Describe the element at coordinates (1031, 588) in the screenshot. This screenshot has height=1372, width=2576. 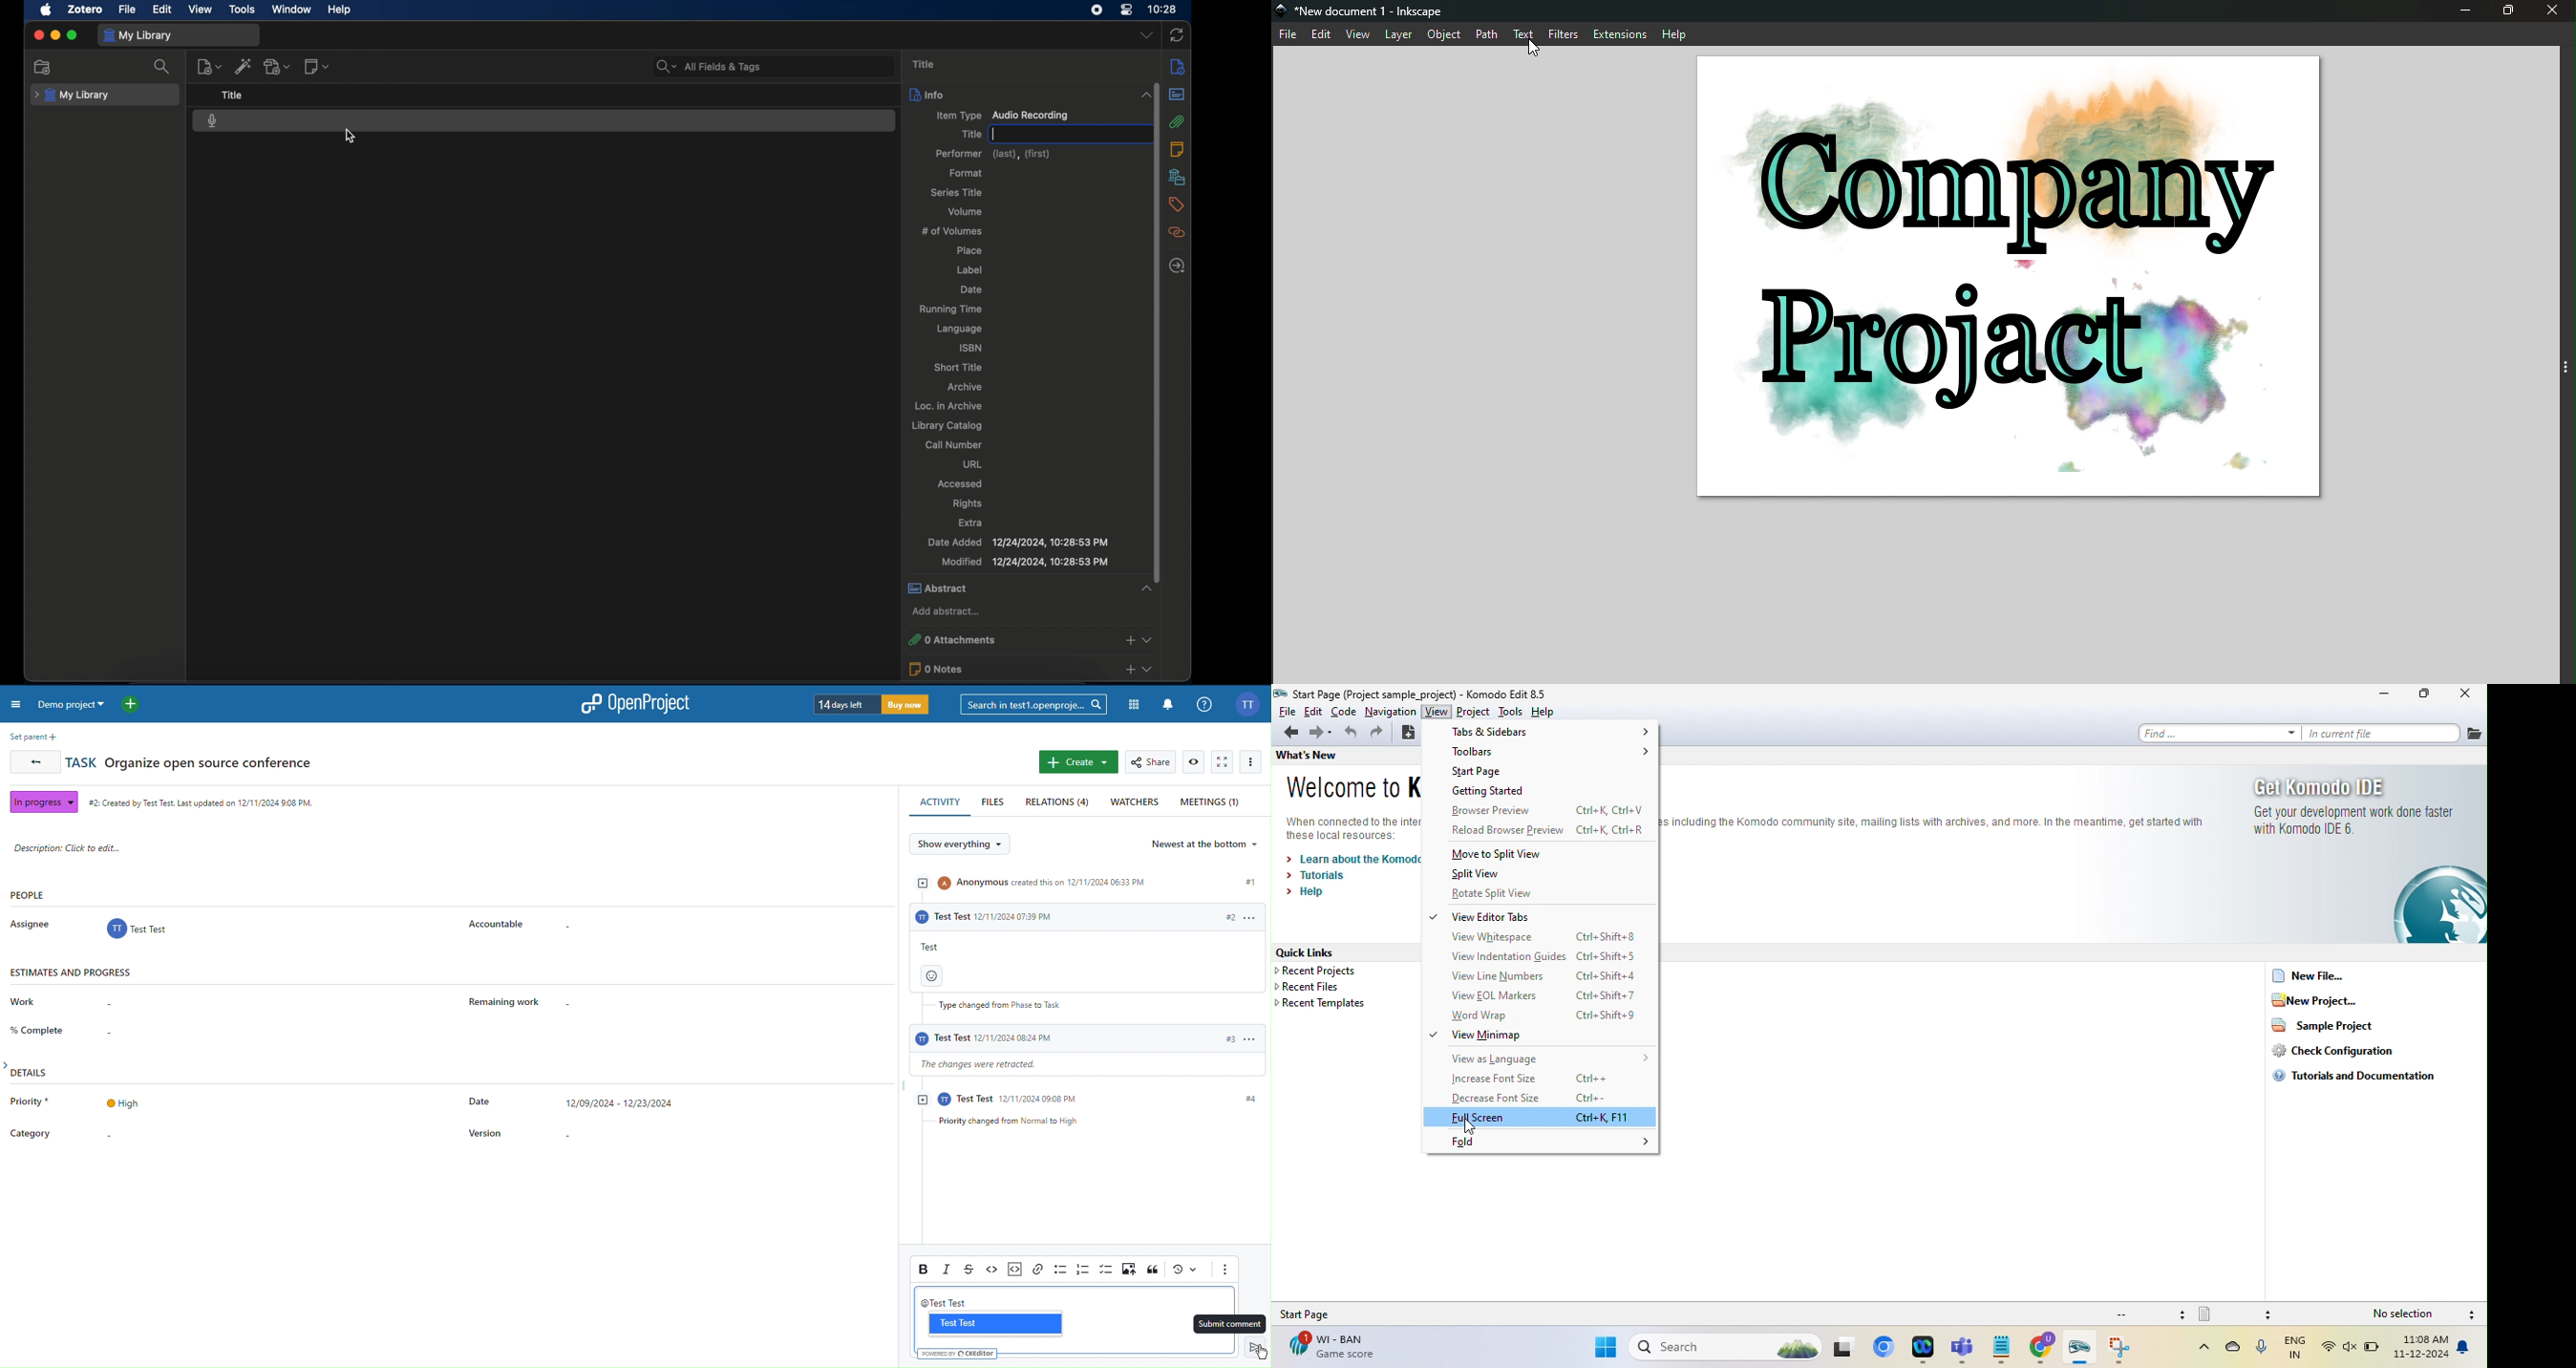
I see `abstract` at that location.